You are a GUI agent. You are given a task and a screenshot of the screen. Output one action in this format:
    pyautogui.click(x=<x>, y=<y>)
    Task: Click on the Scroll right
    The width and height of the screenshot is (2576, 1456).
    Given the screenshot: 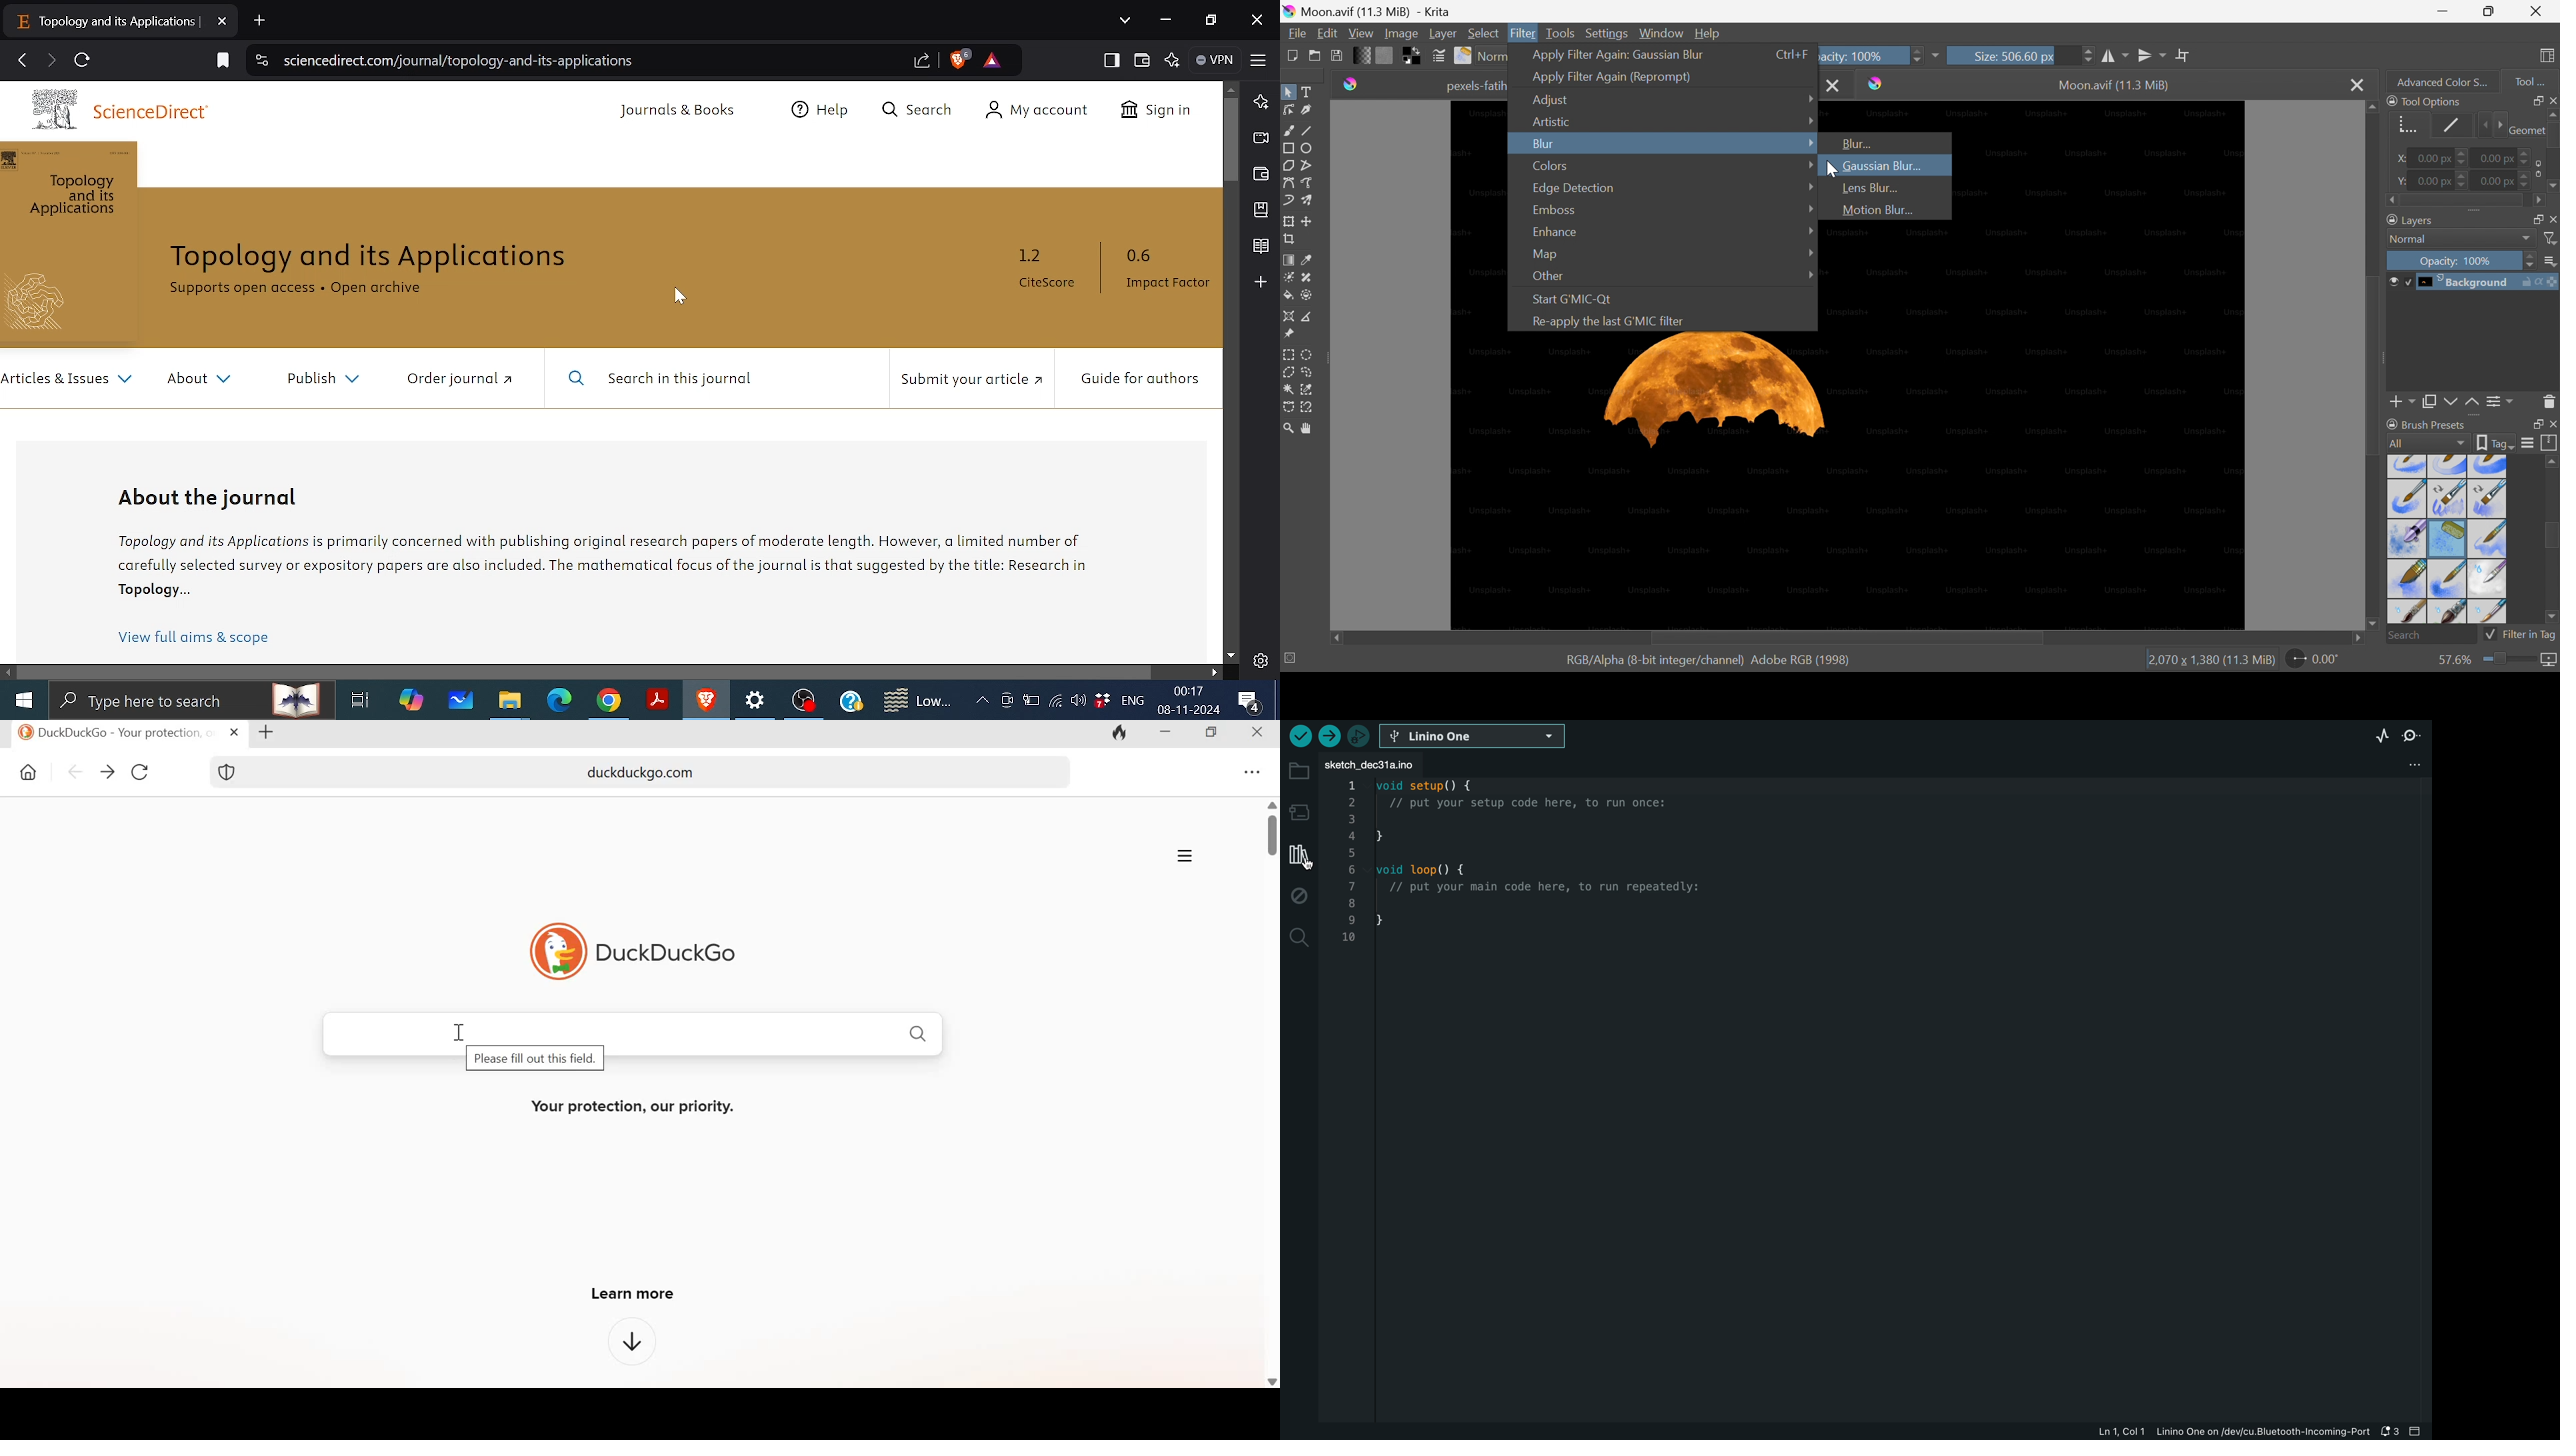 What is the action you would take?
    pyautogui.click(x=2538, y=201)
    